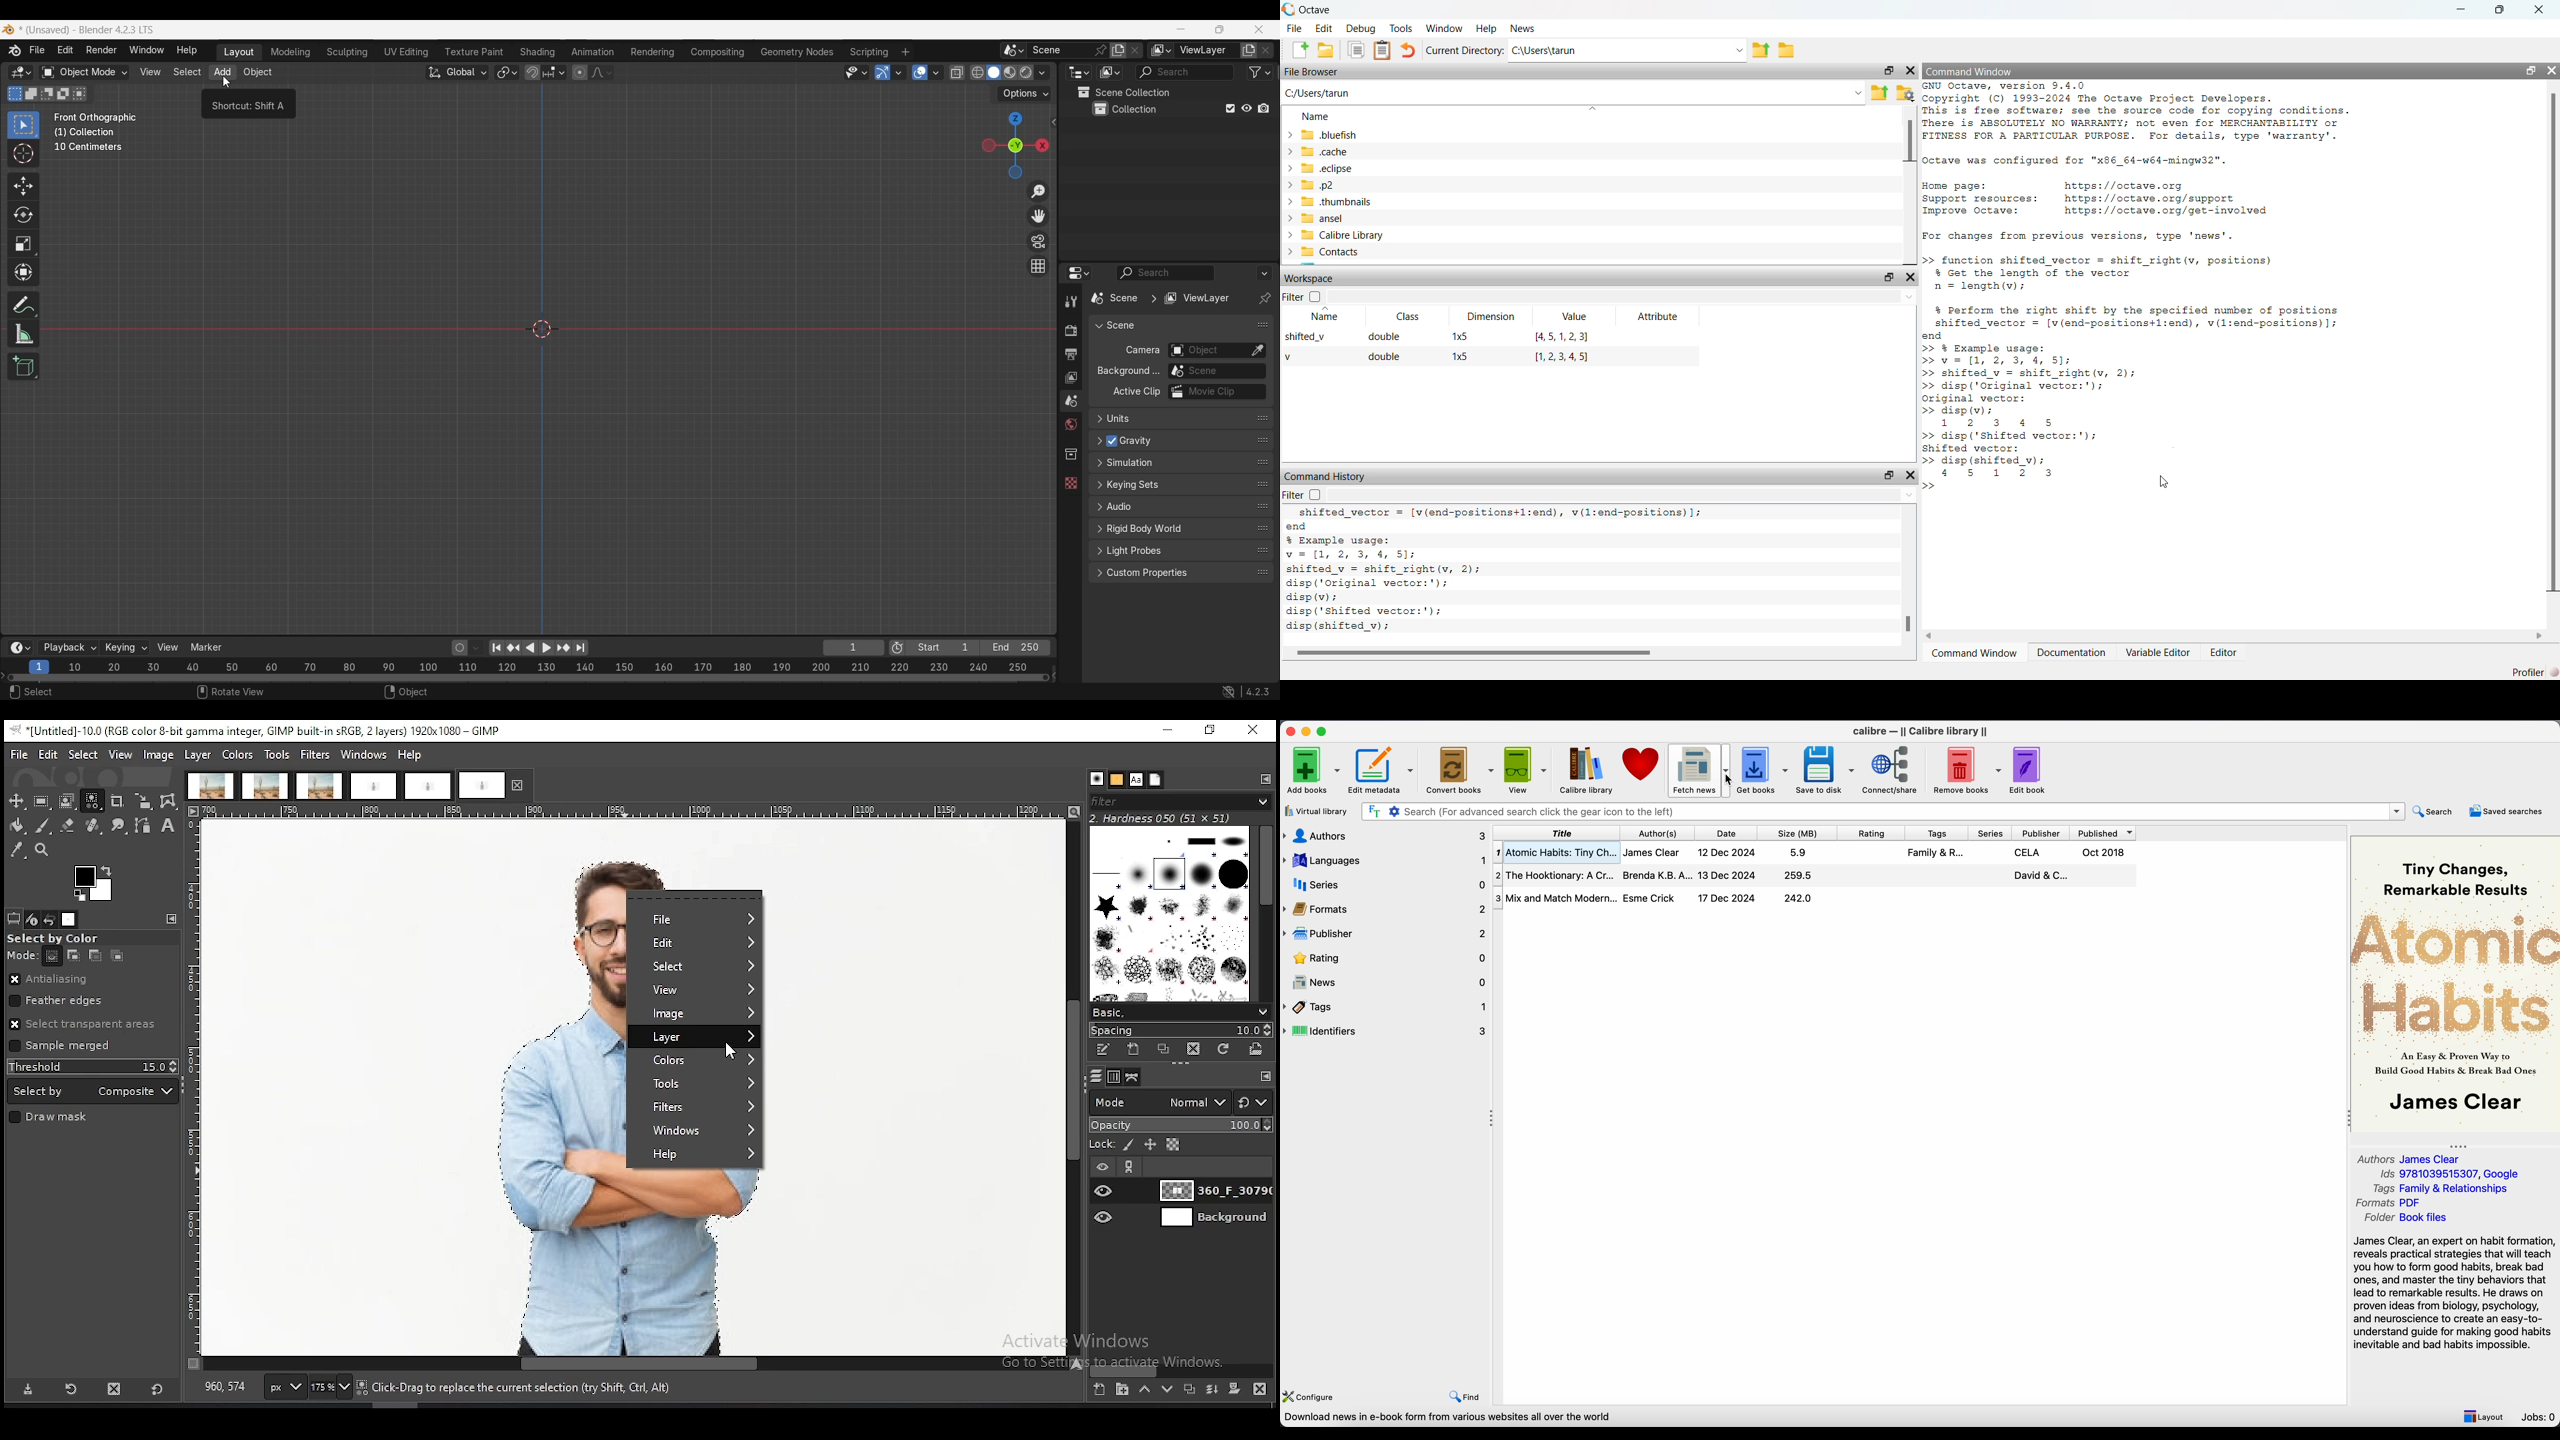 The width and height of the screenshot is (2576, 1456). I want to click on synopsis, so click(2455, 1294).